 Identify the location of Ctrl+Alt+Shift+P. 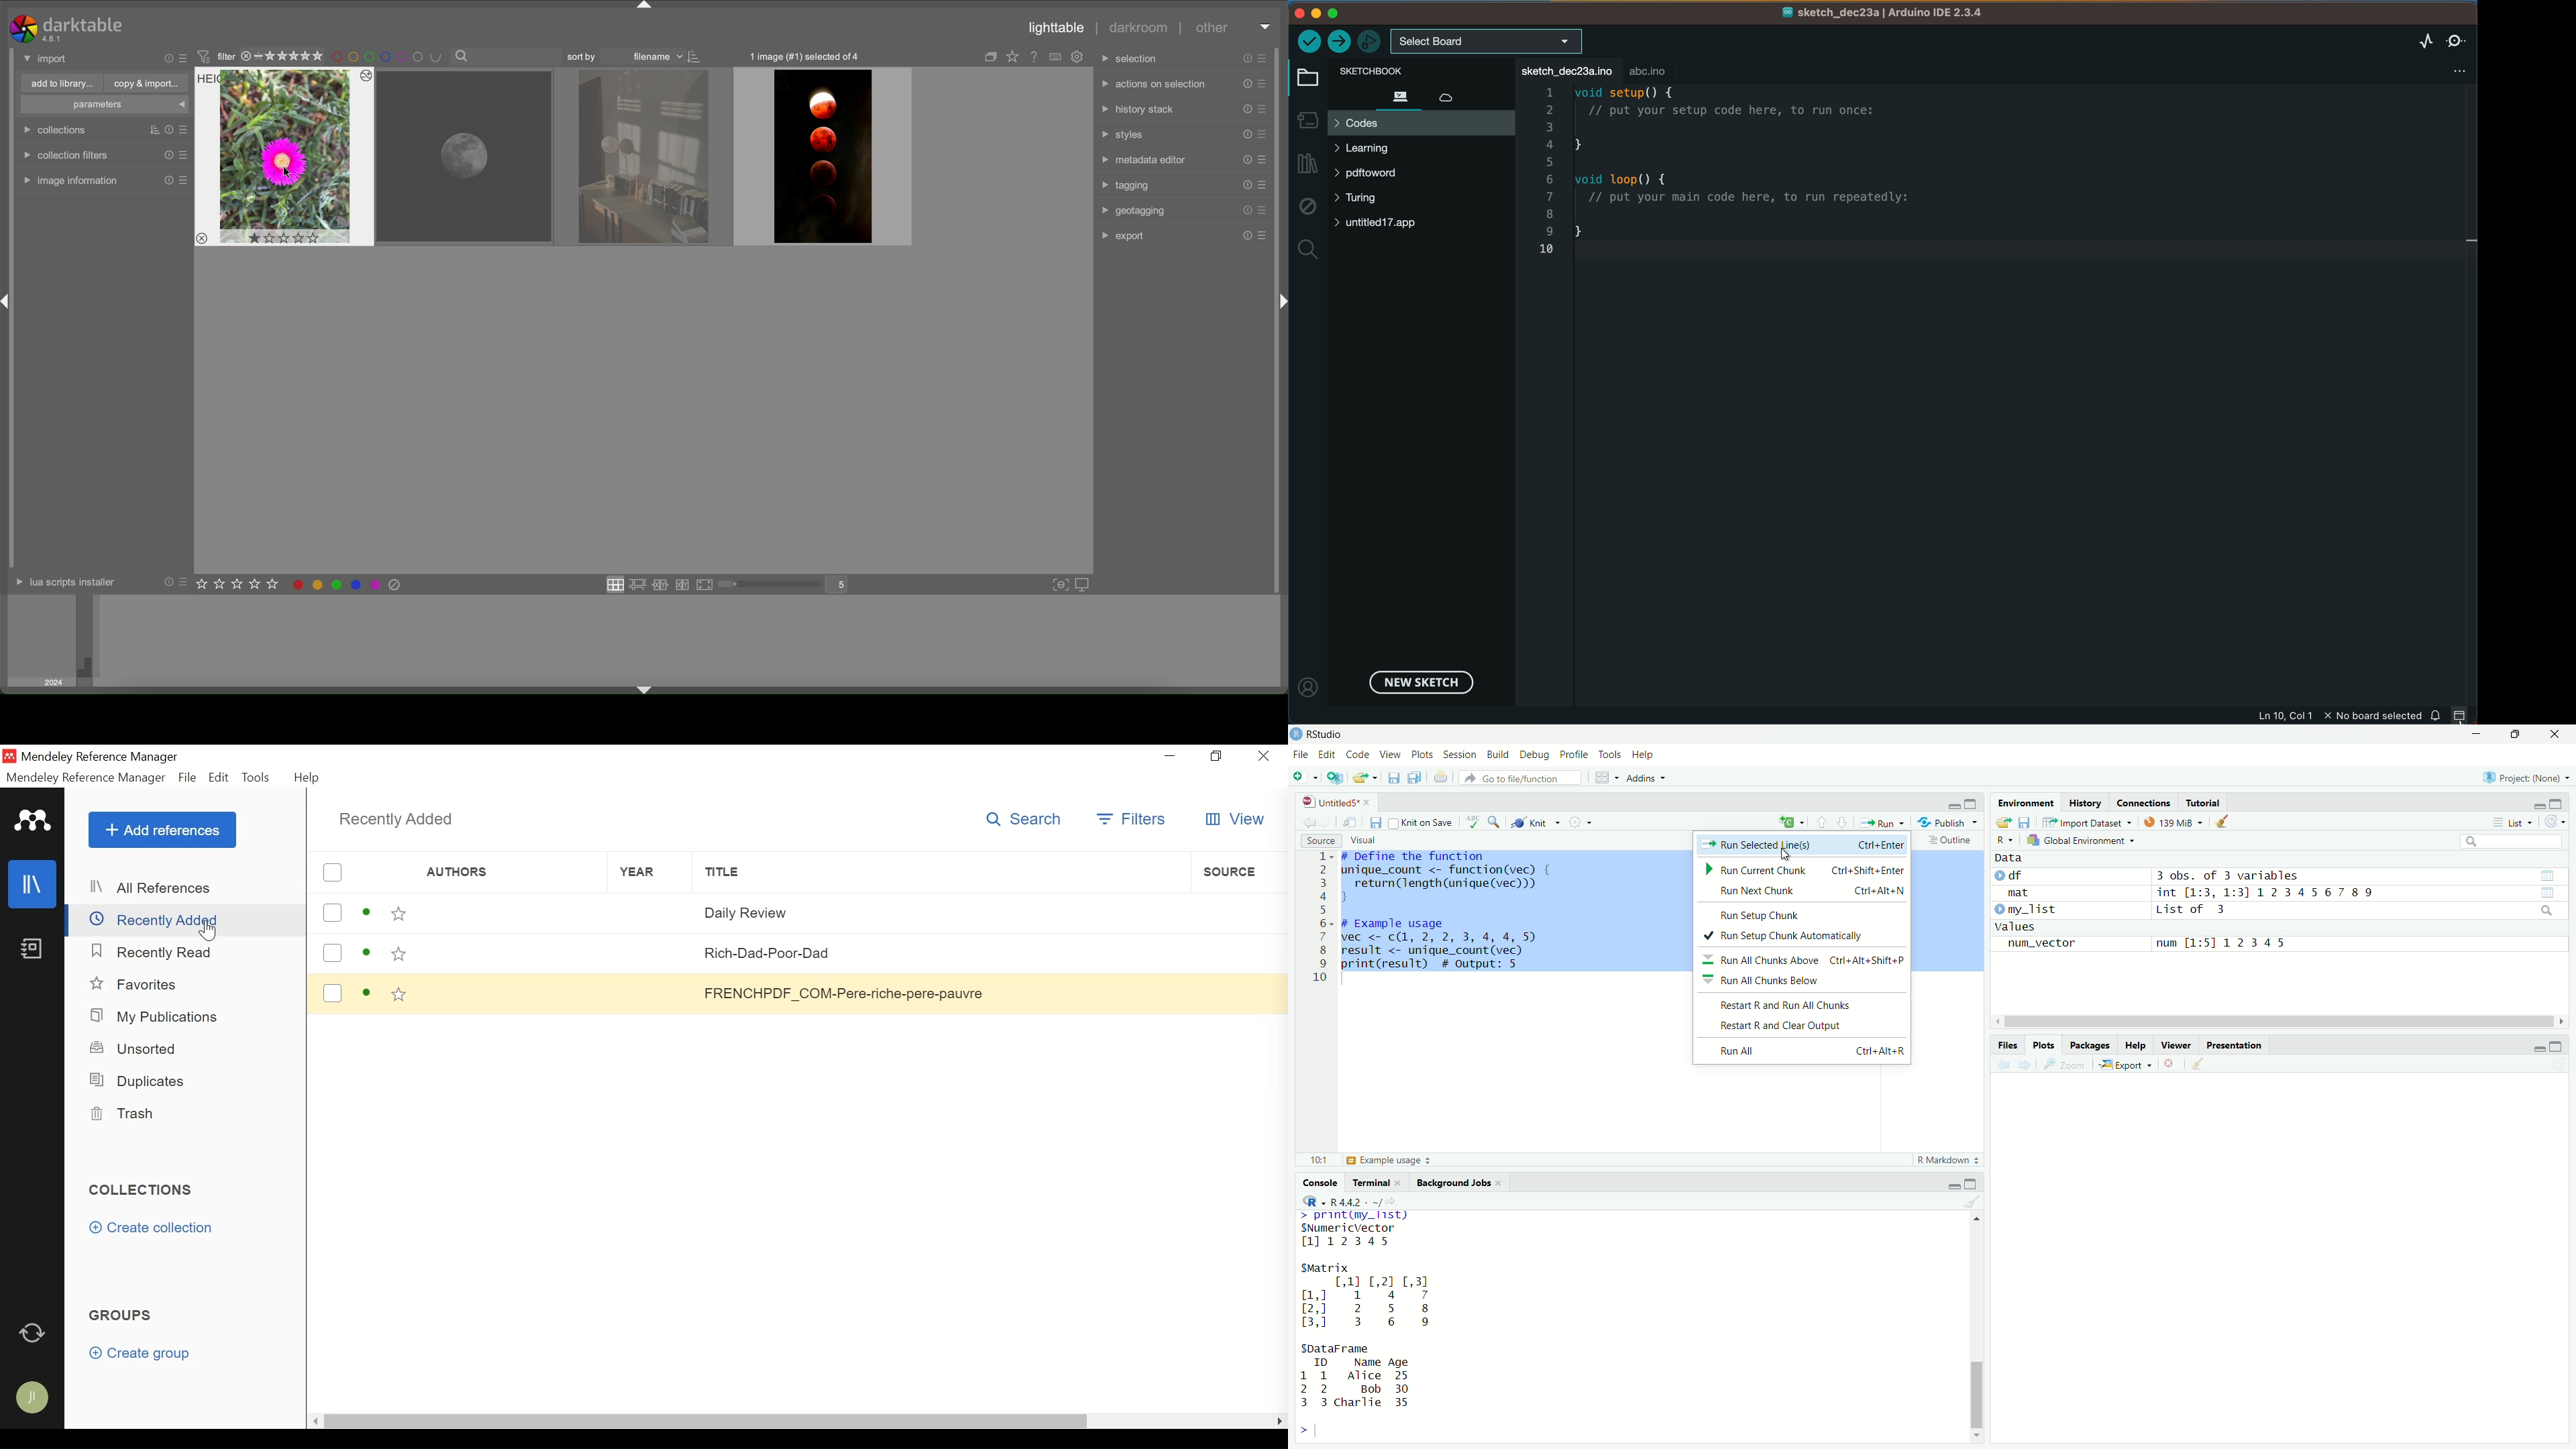
(1870, 961).